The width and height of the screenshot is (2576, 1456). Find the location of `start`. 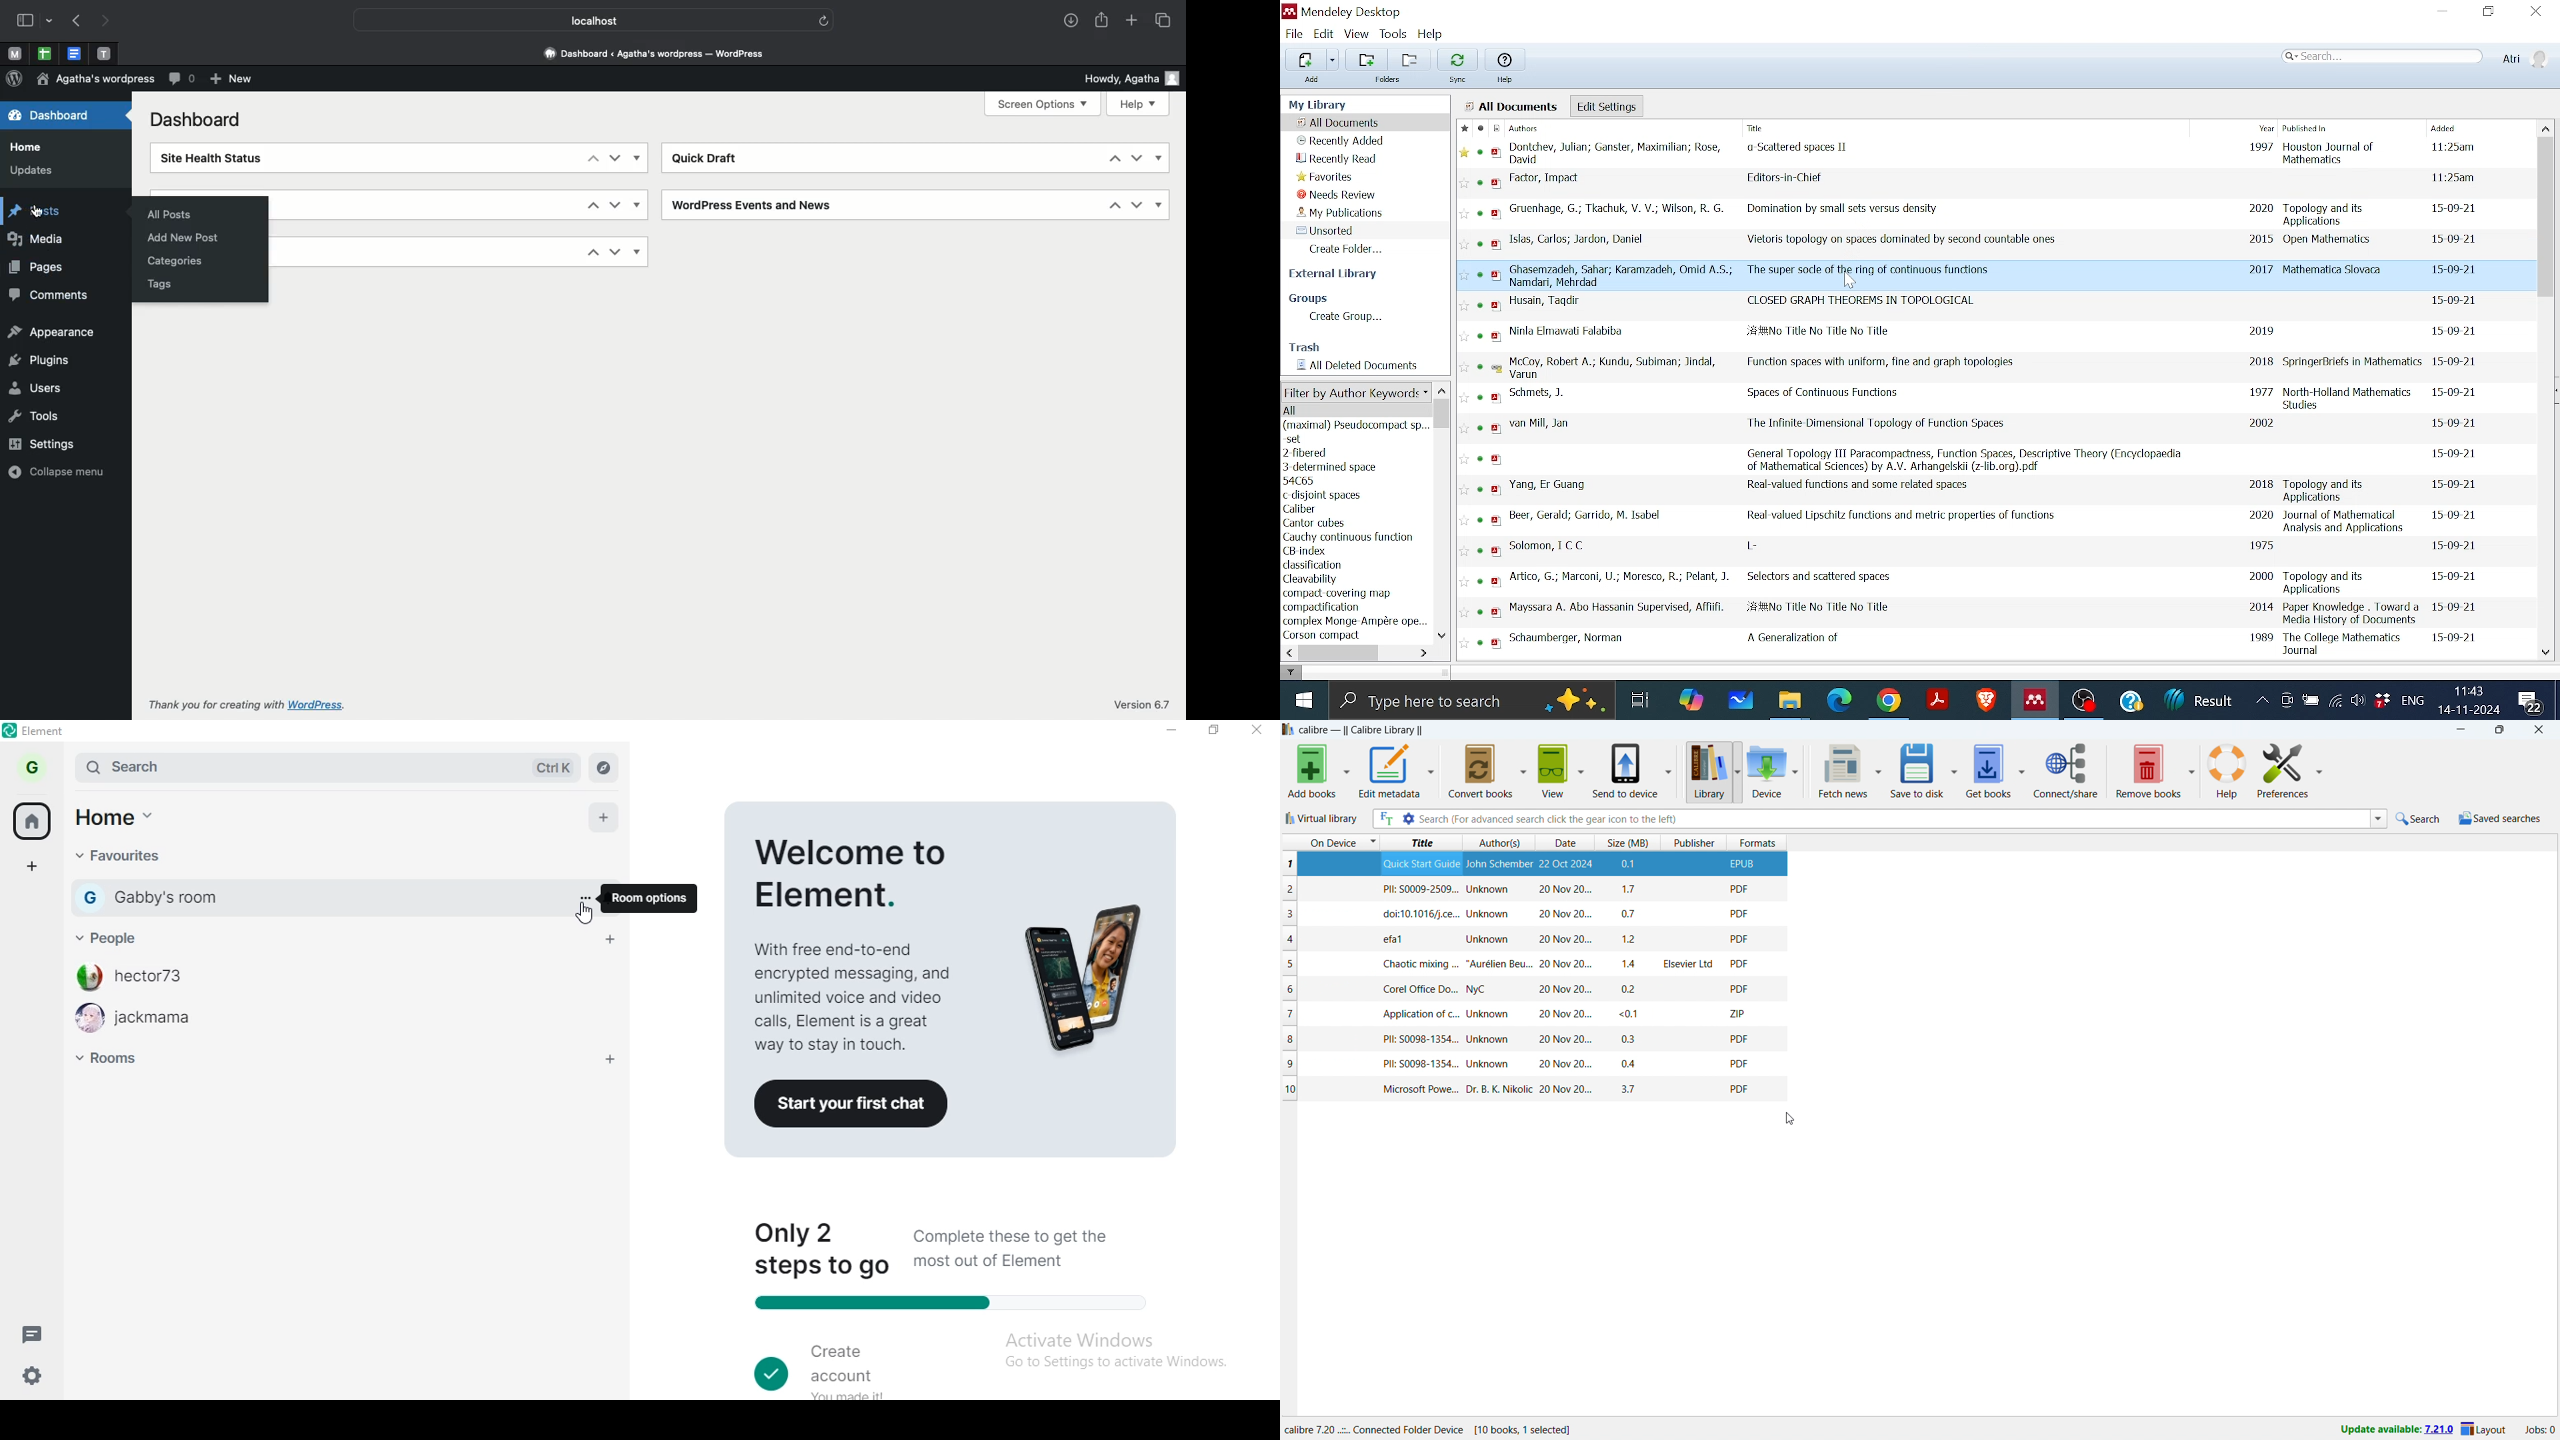

start is located at coordinates (1302, 698).